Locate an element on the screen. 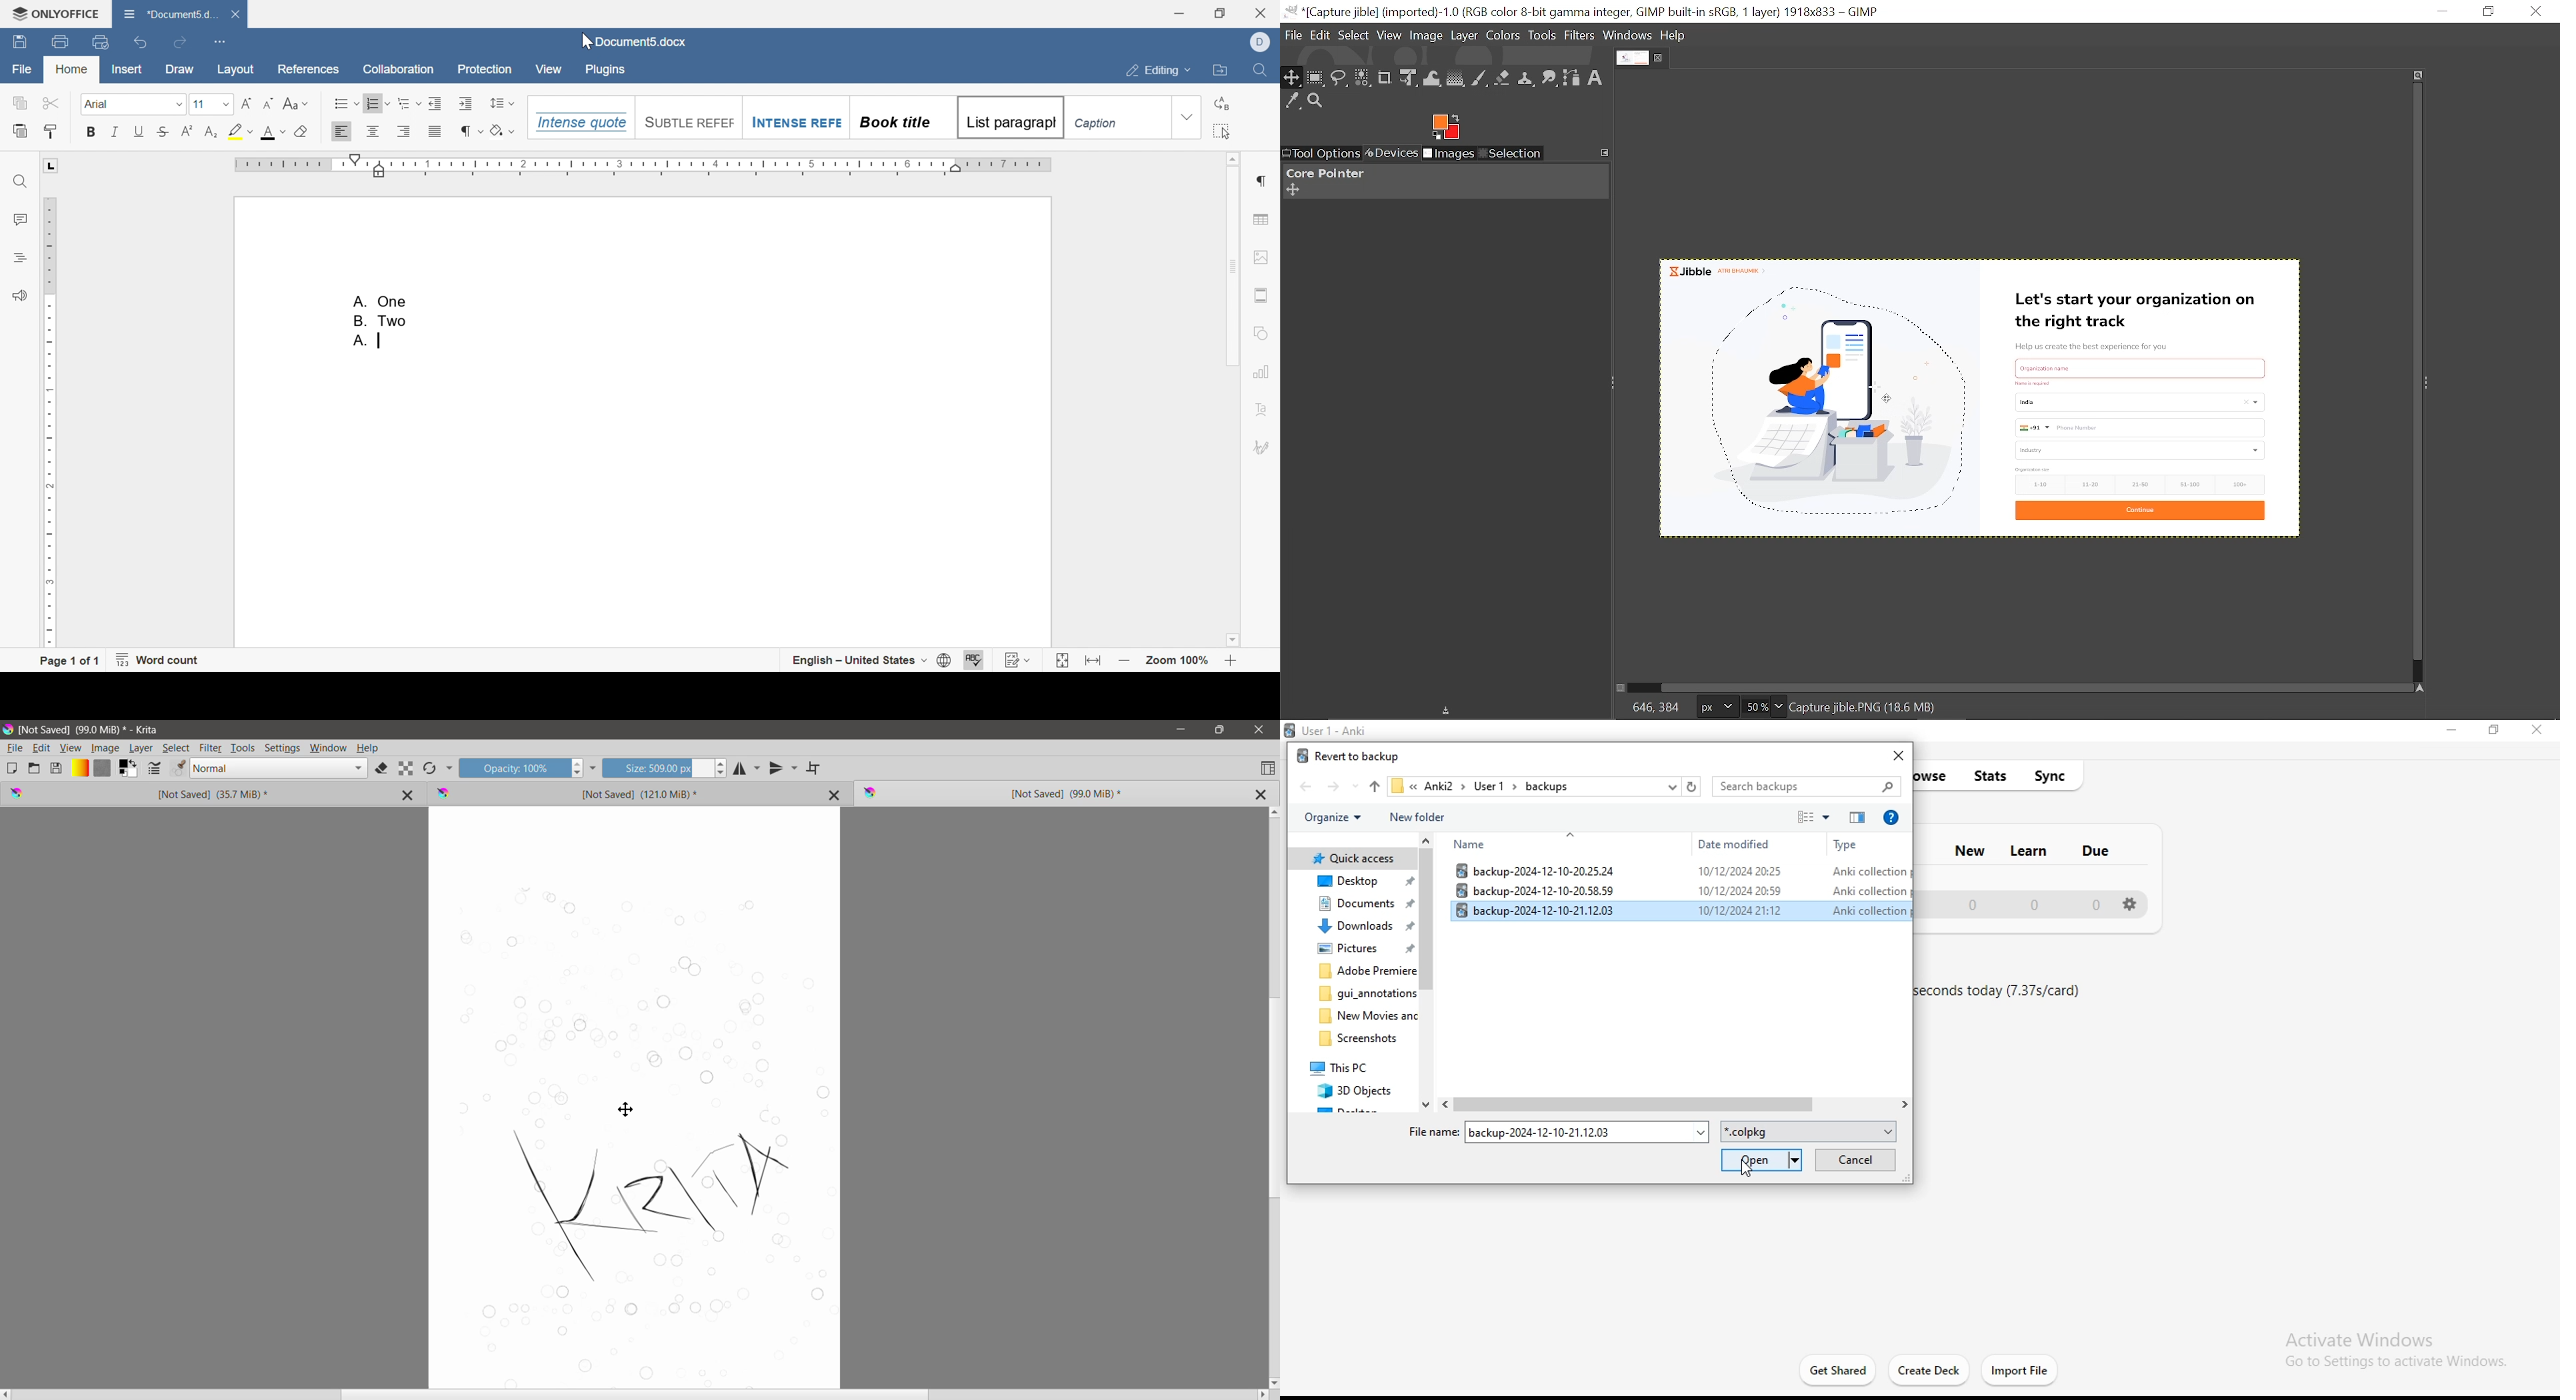  Caption  is located at coordinates (1099, 125).